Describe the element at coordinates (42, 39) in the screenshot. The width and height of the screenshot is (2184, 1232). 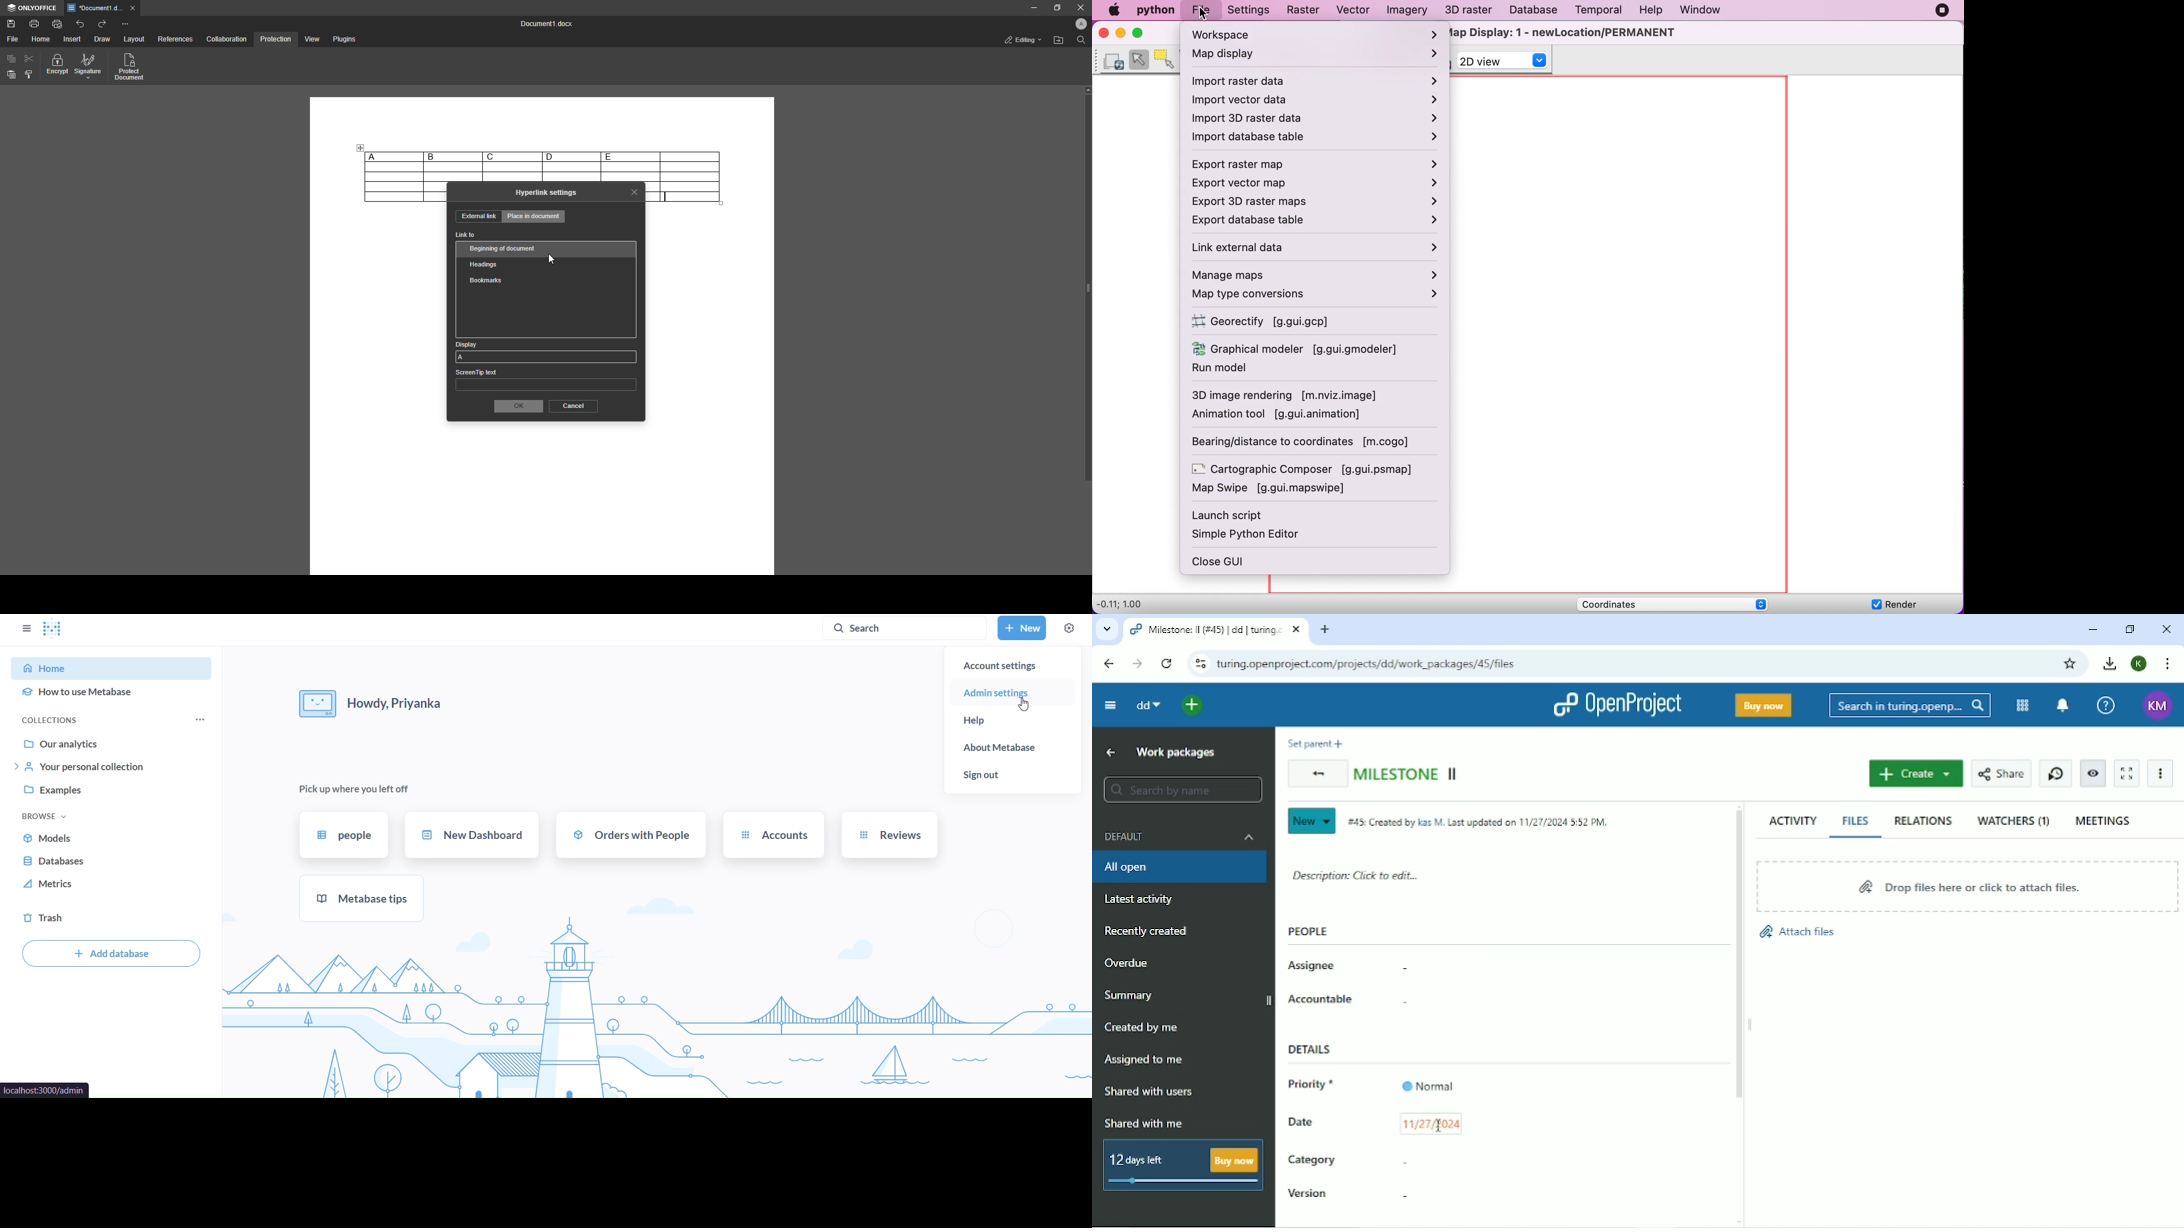
I see `Home` at that location.